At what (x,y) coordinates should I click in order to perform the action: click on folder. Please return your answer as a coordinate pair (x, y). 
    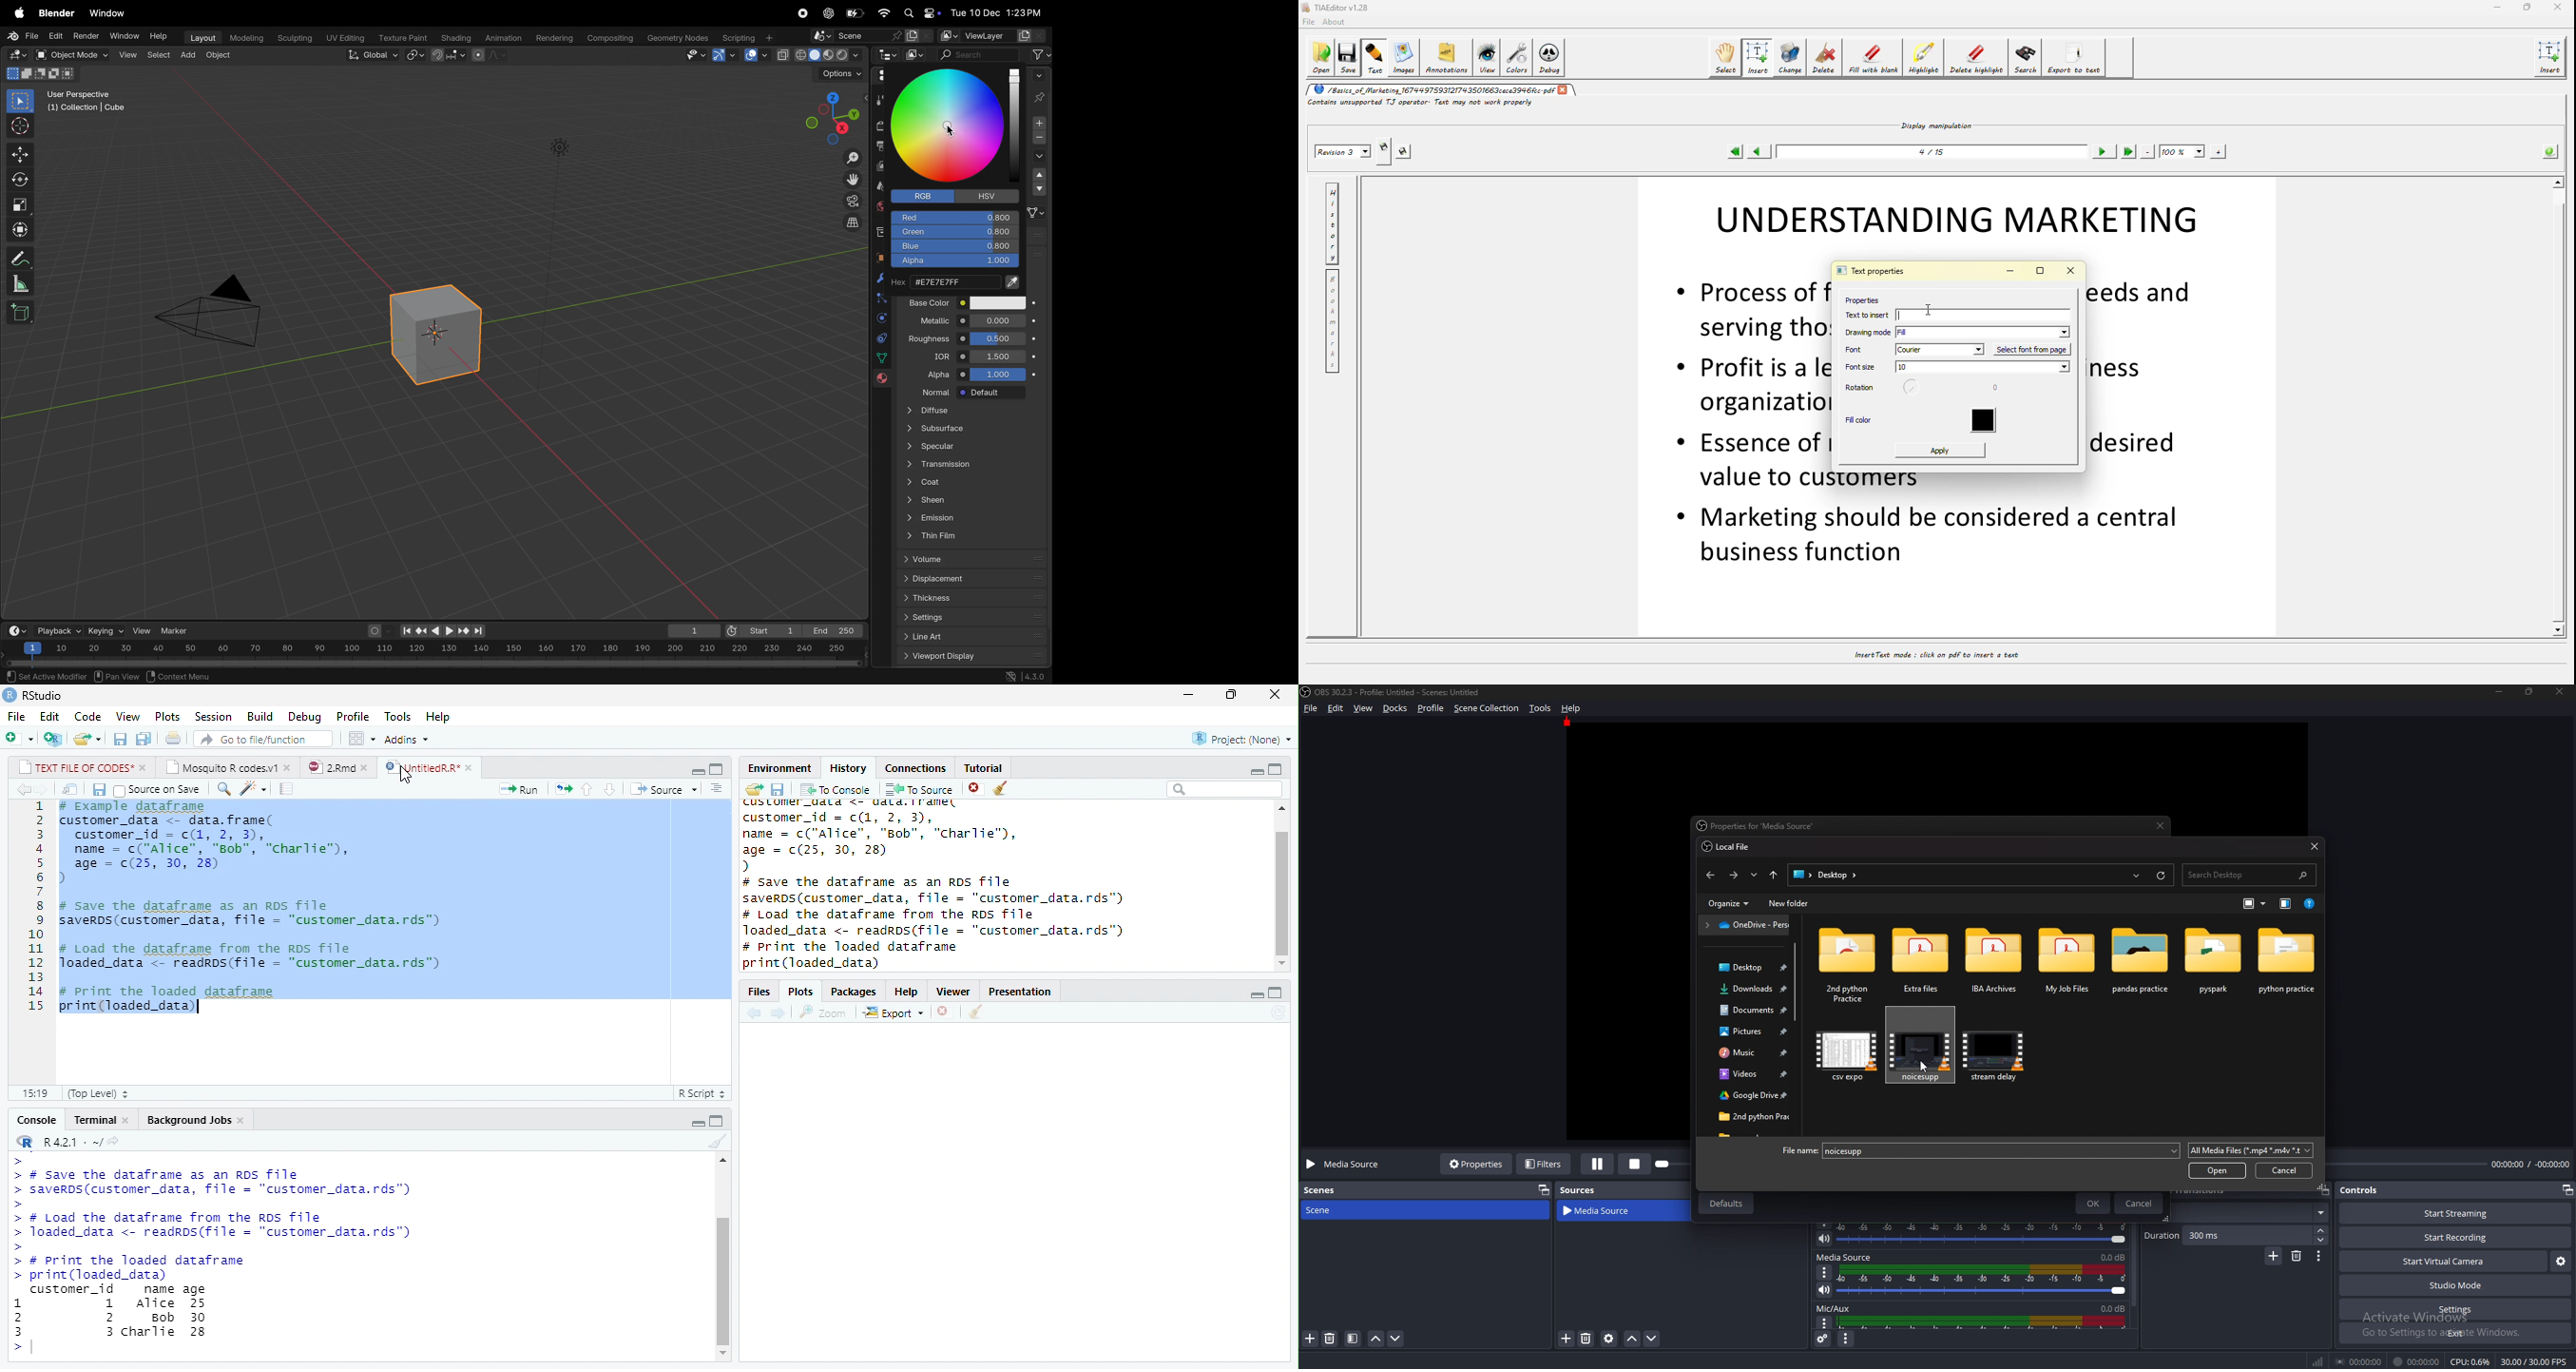
    Looking at the image, I should click on (1751, 1054).